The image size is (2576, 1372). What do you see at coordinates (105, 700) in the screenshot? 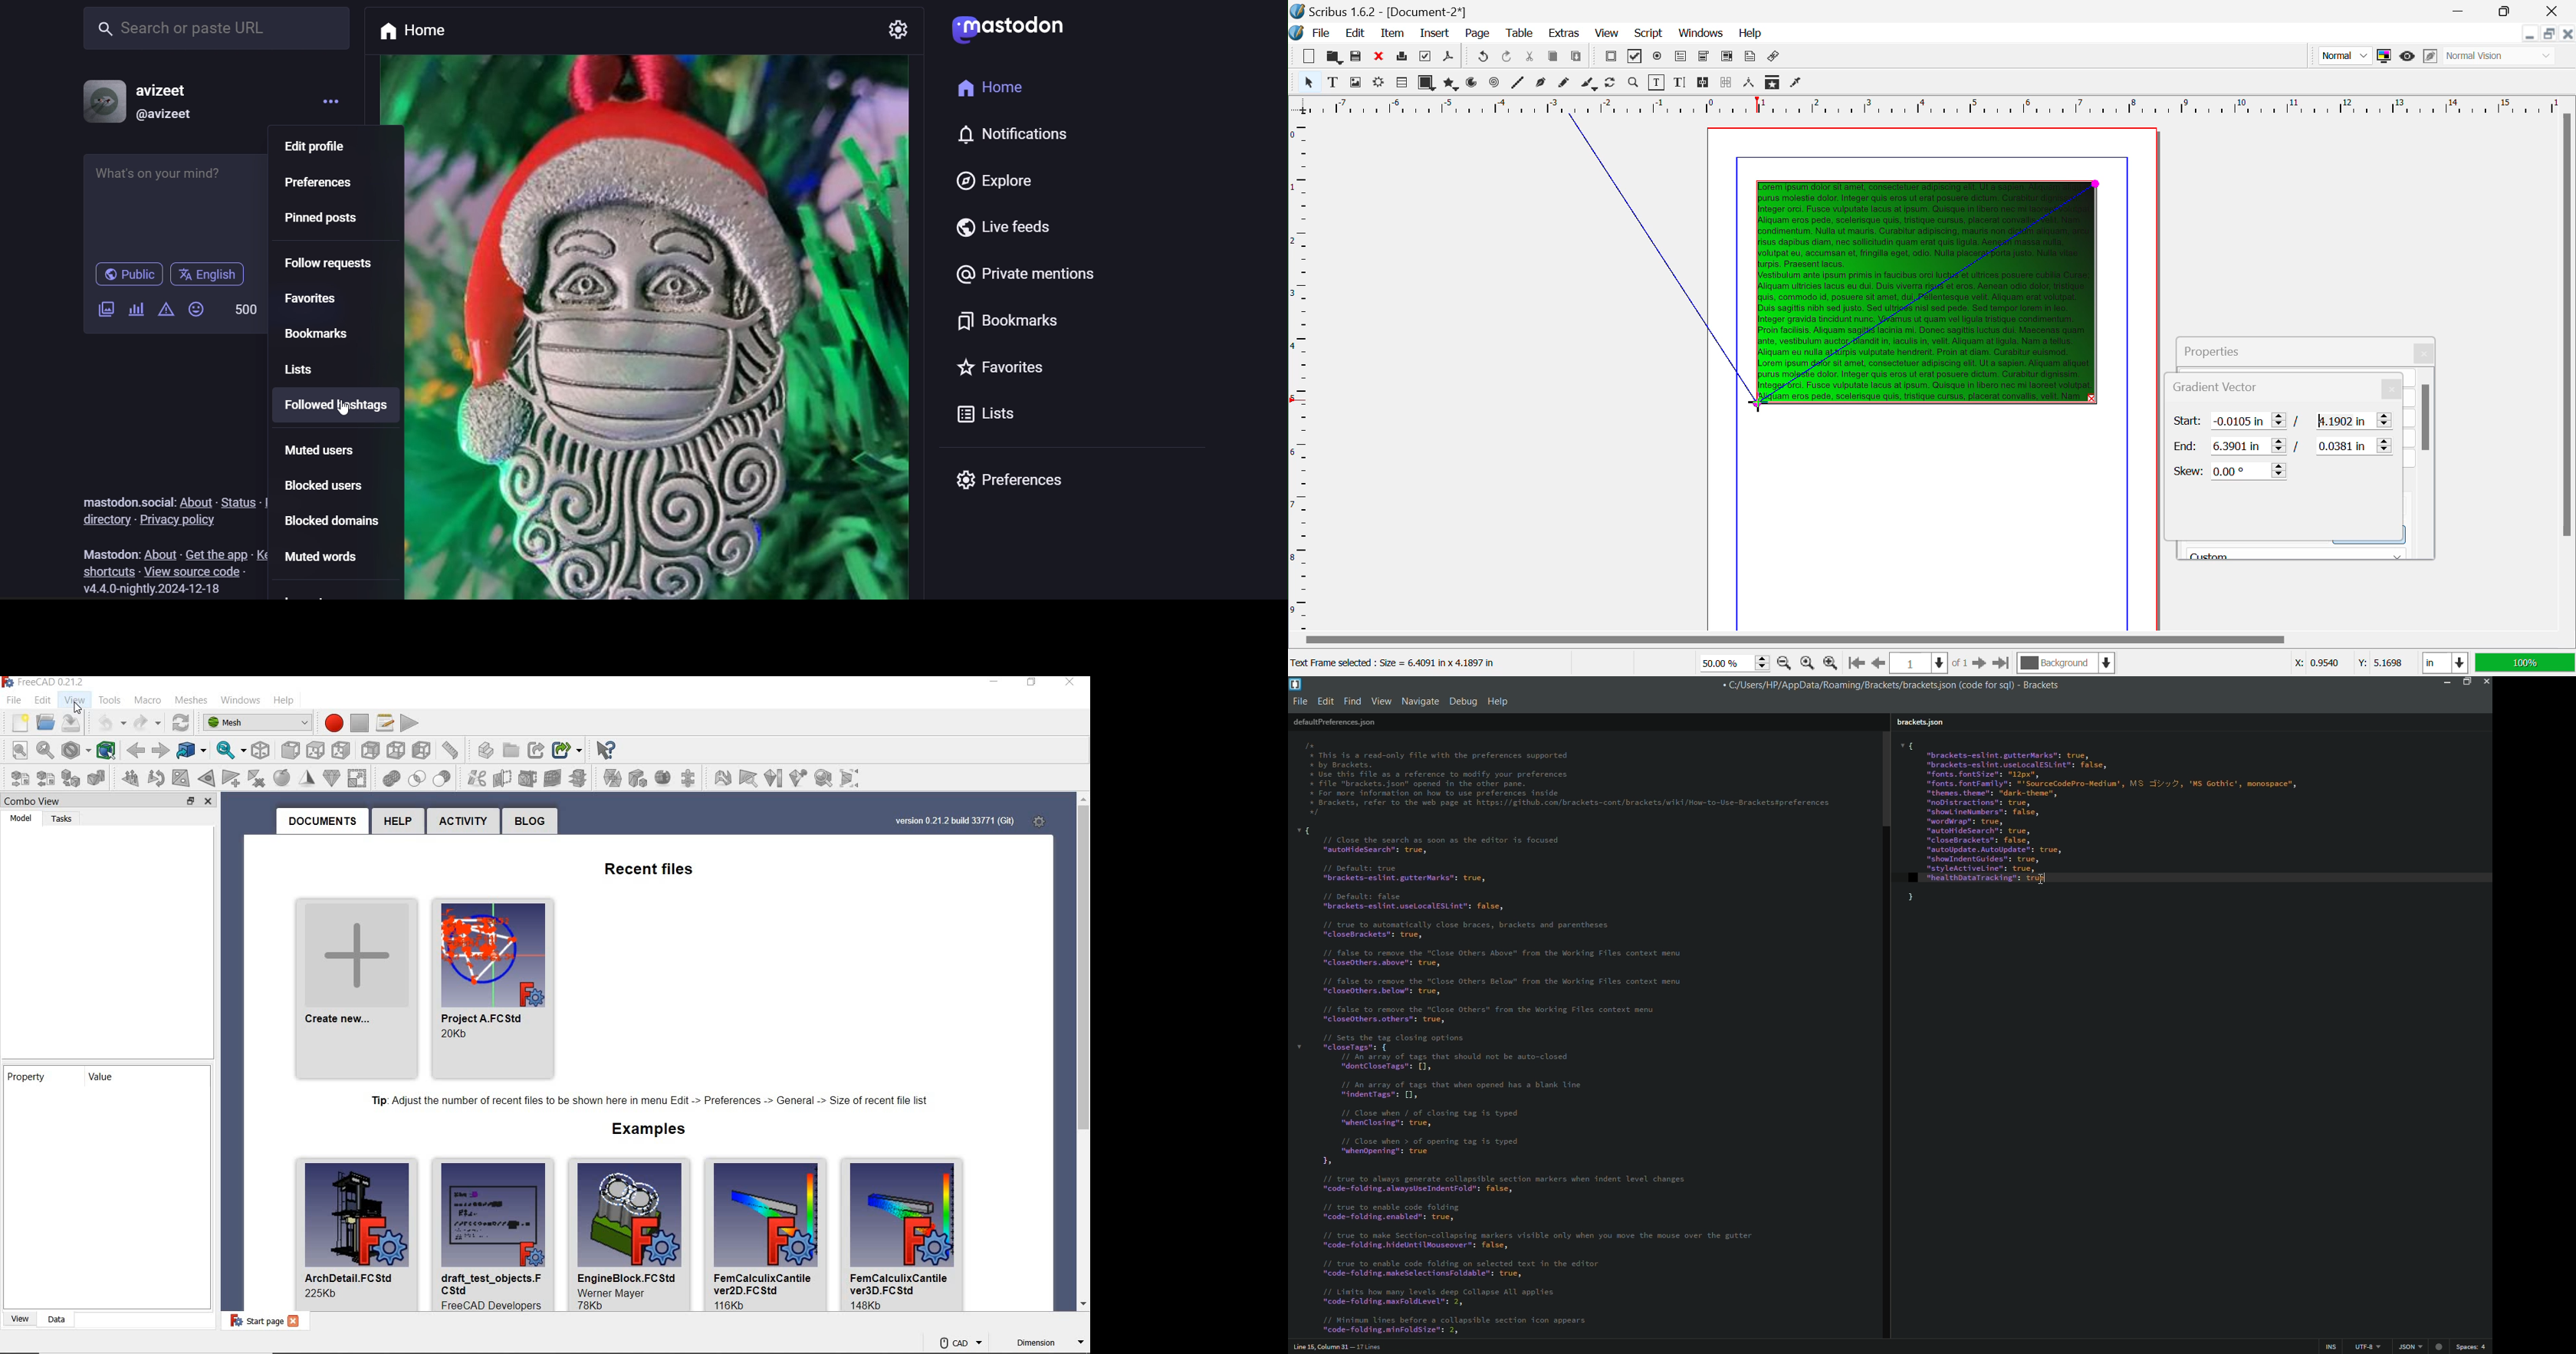
I see `tools` at bounding box center [105, 700].